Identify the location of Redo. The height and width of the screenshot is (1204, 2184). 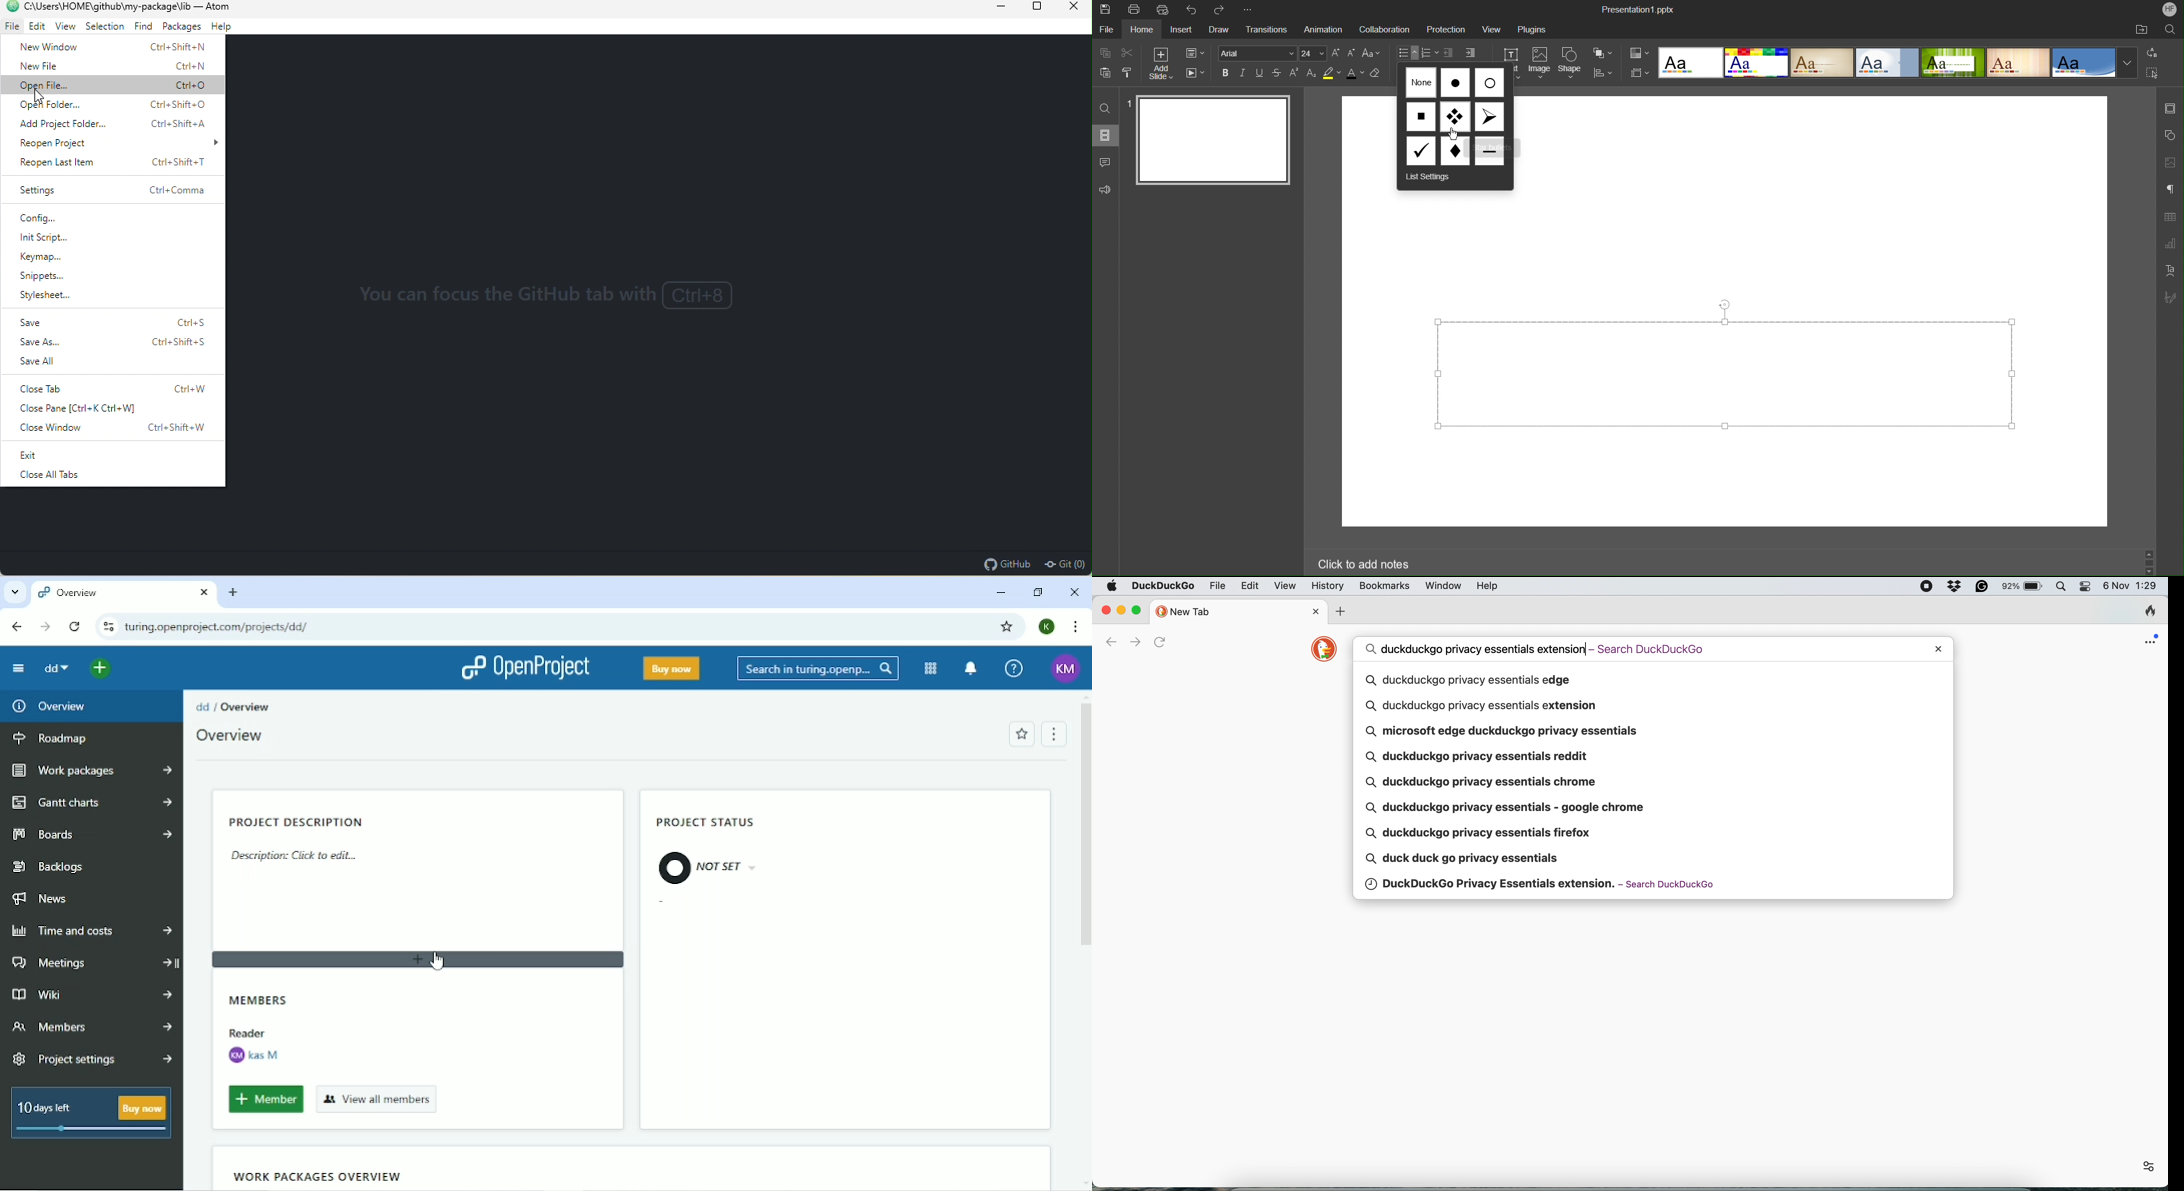
(1221, 9).